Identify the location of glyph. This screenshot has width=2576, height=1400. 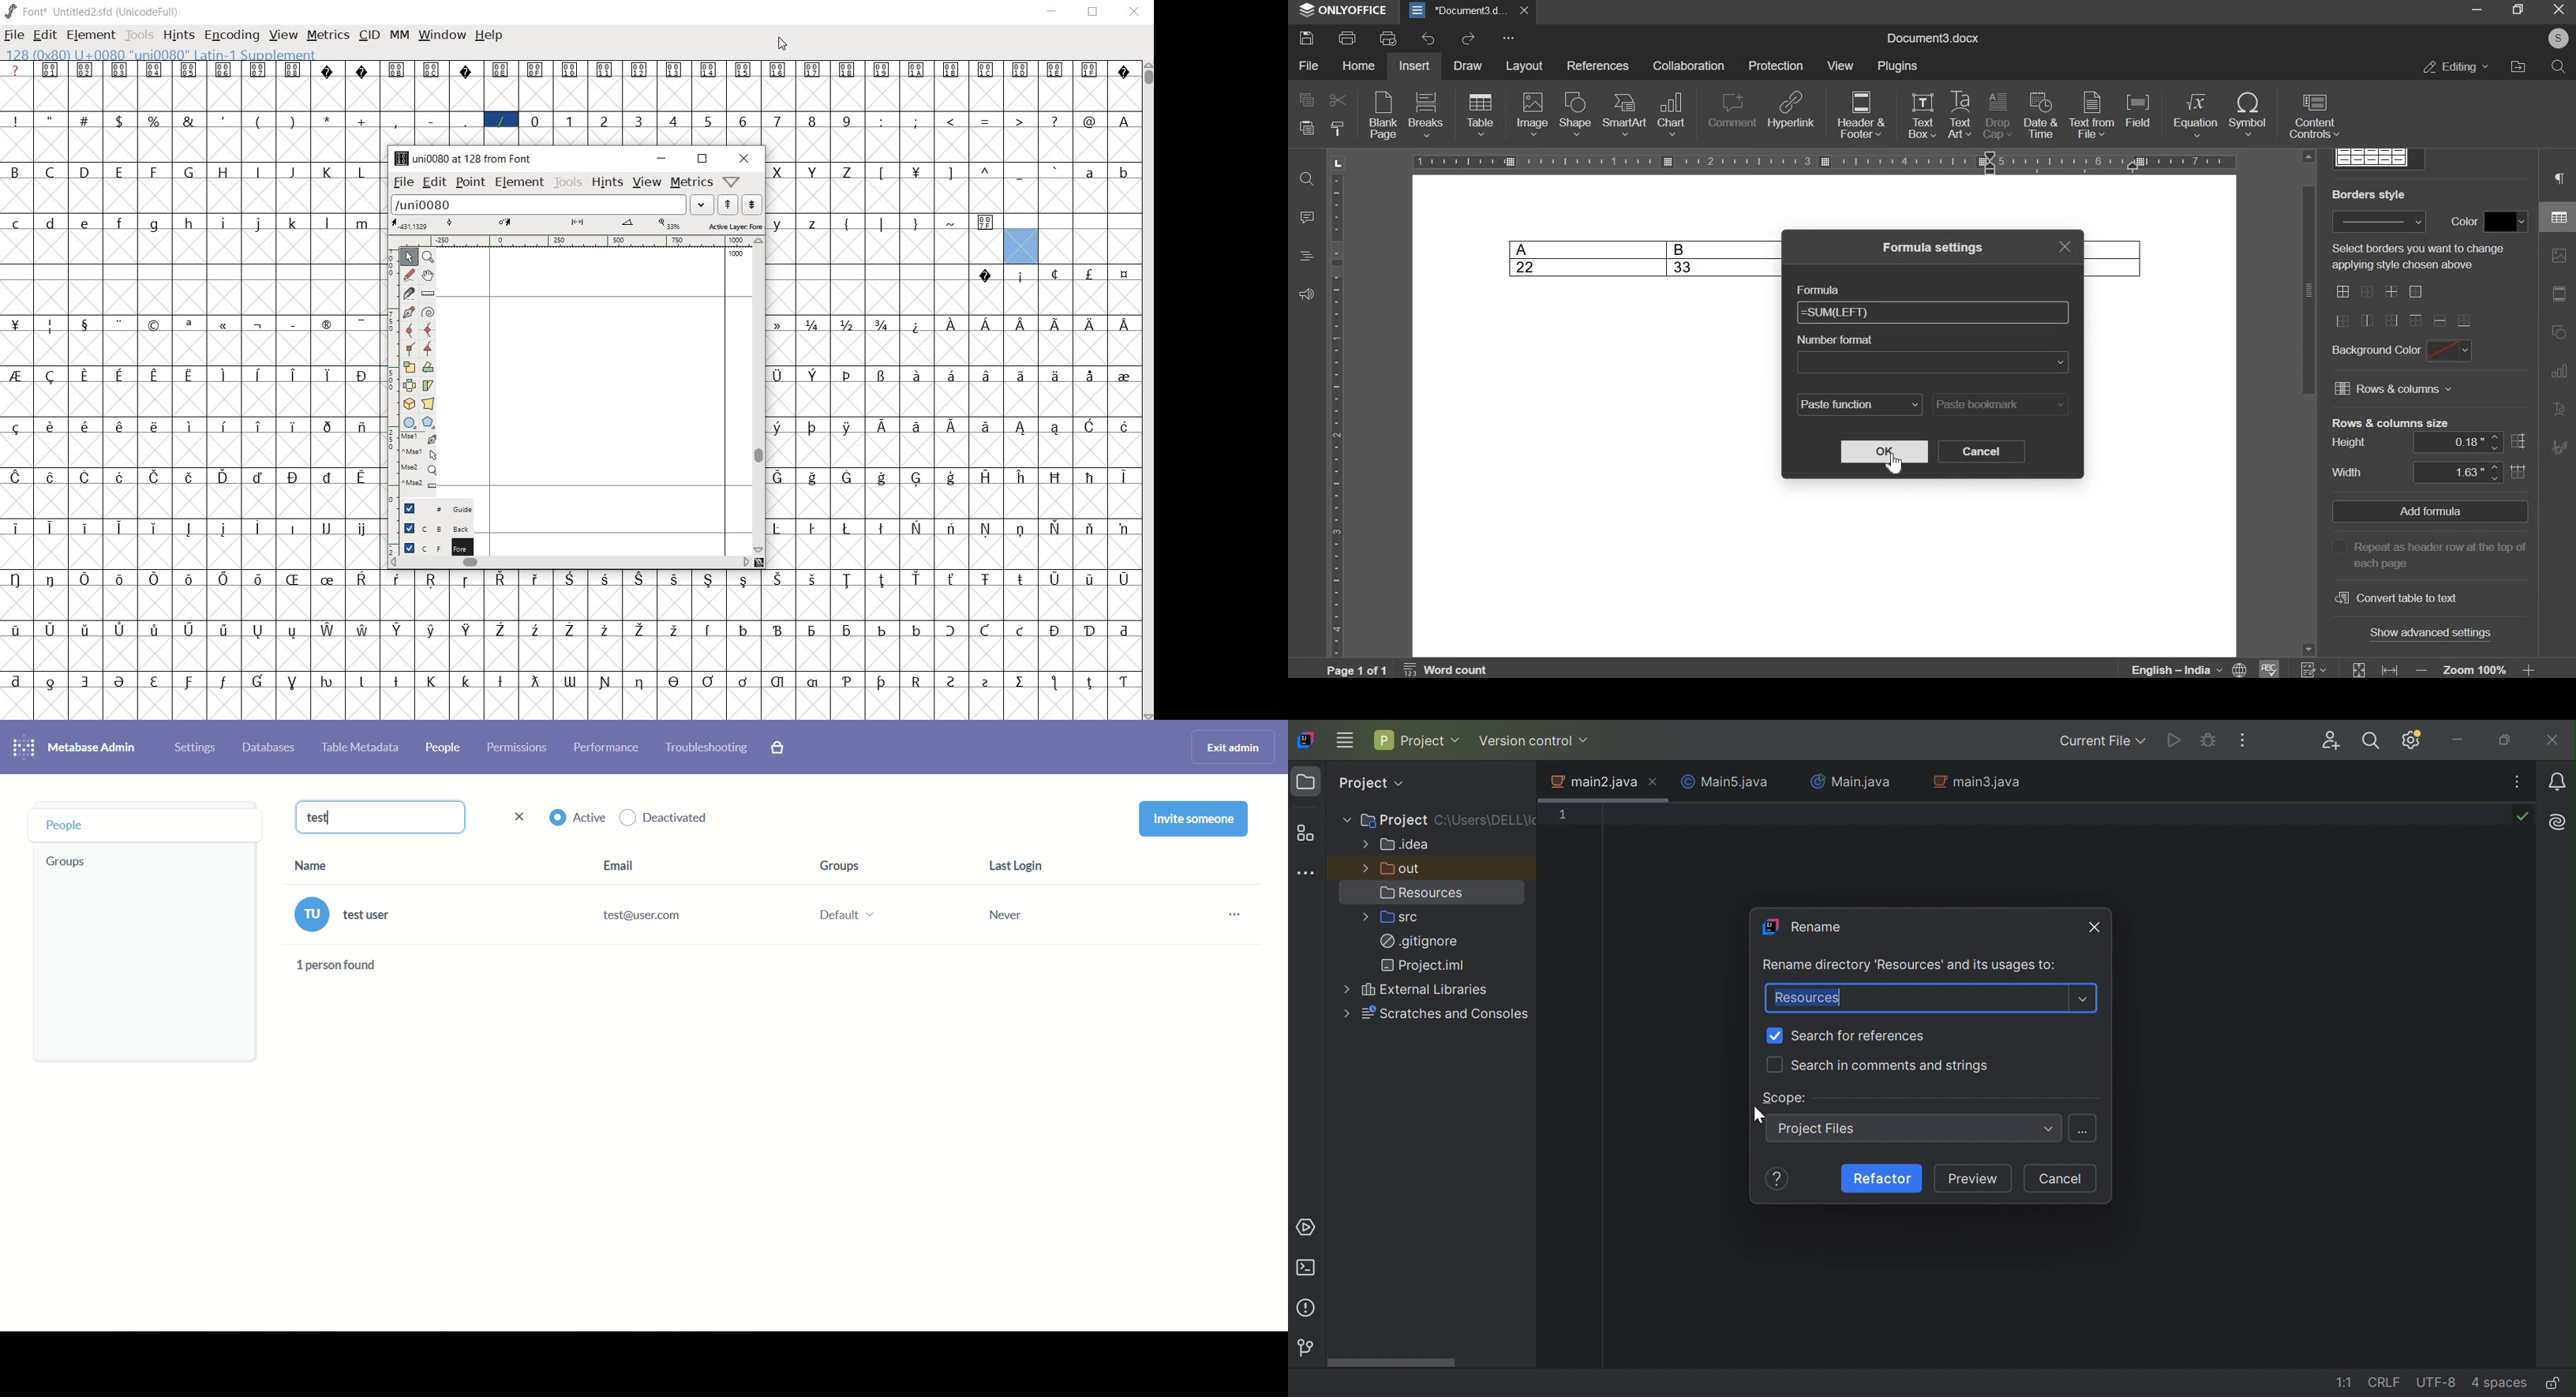
(362, 71).